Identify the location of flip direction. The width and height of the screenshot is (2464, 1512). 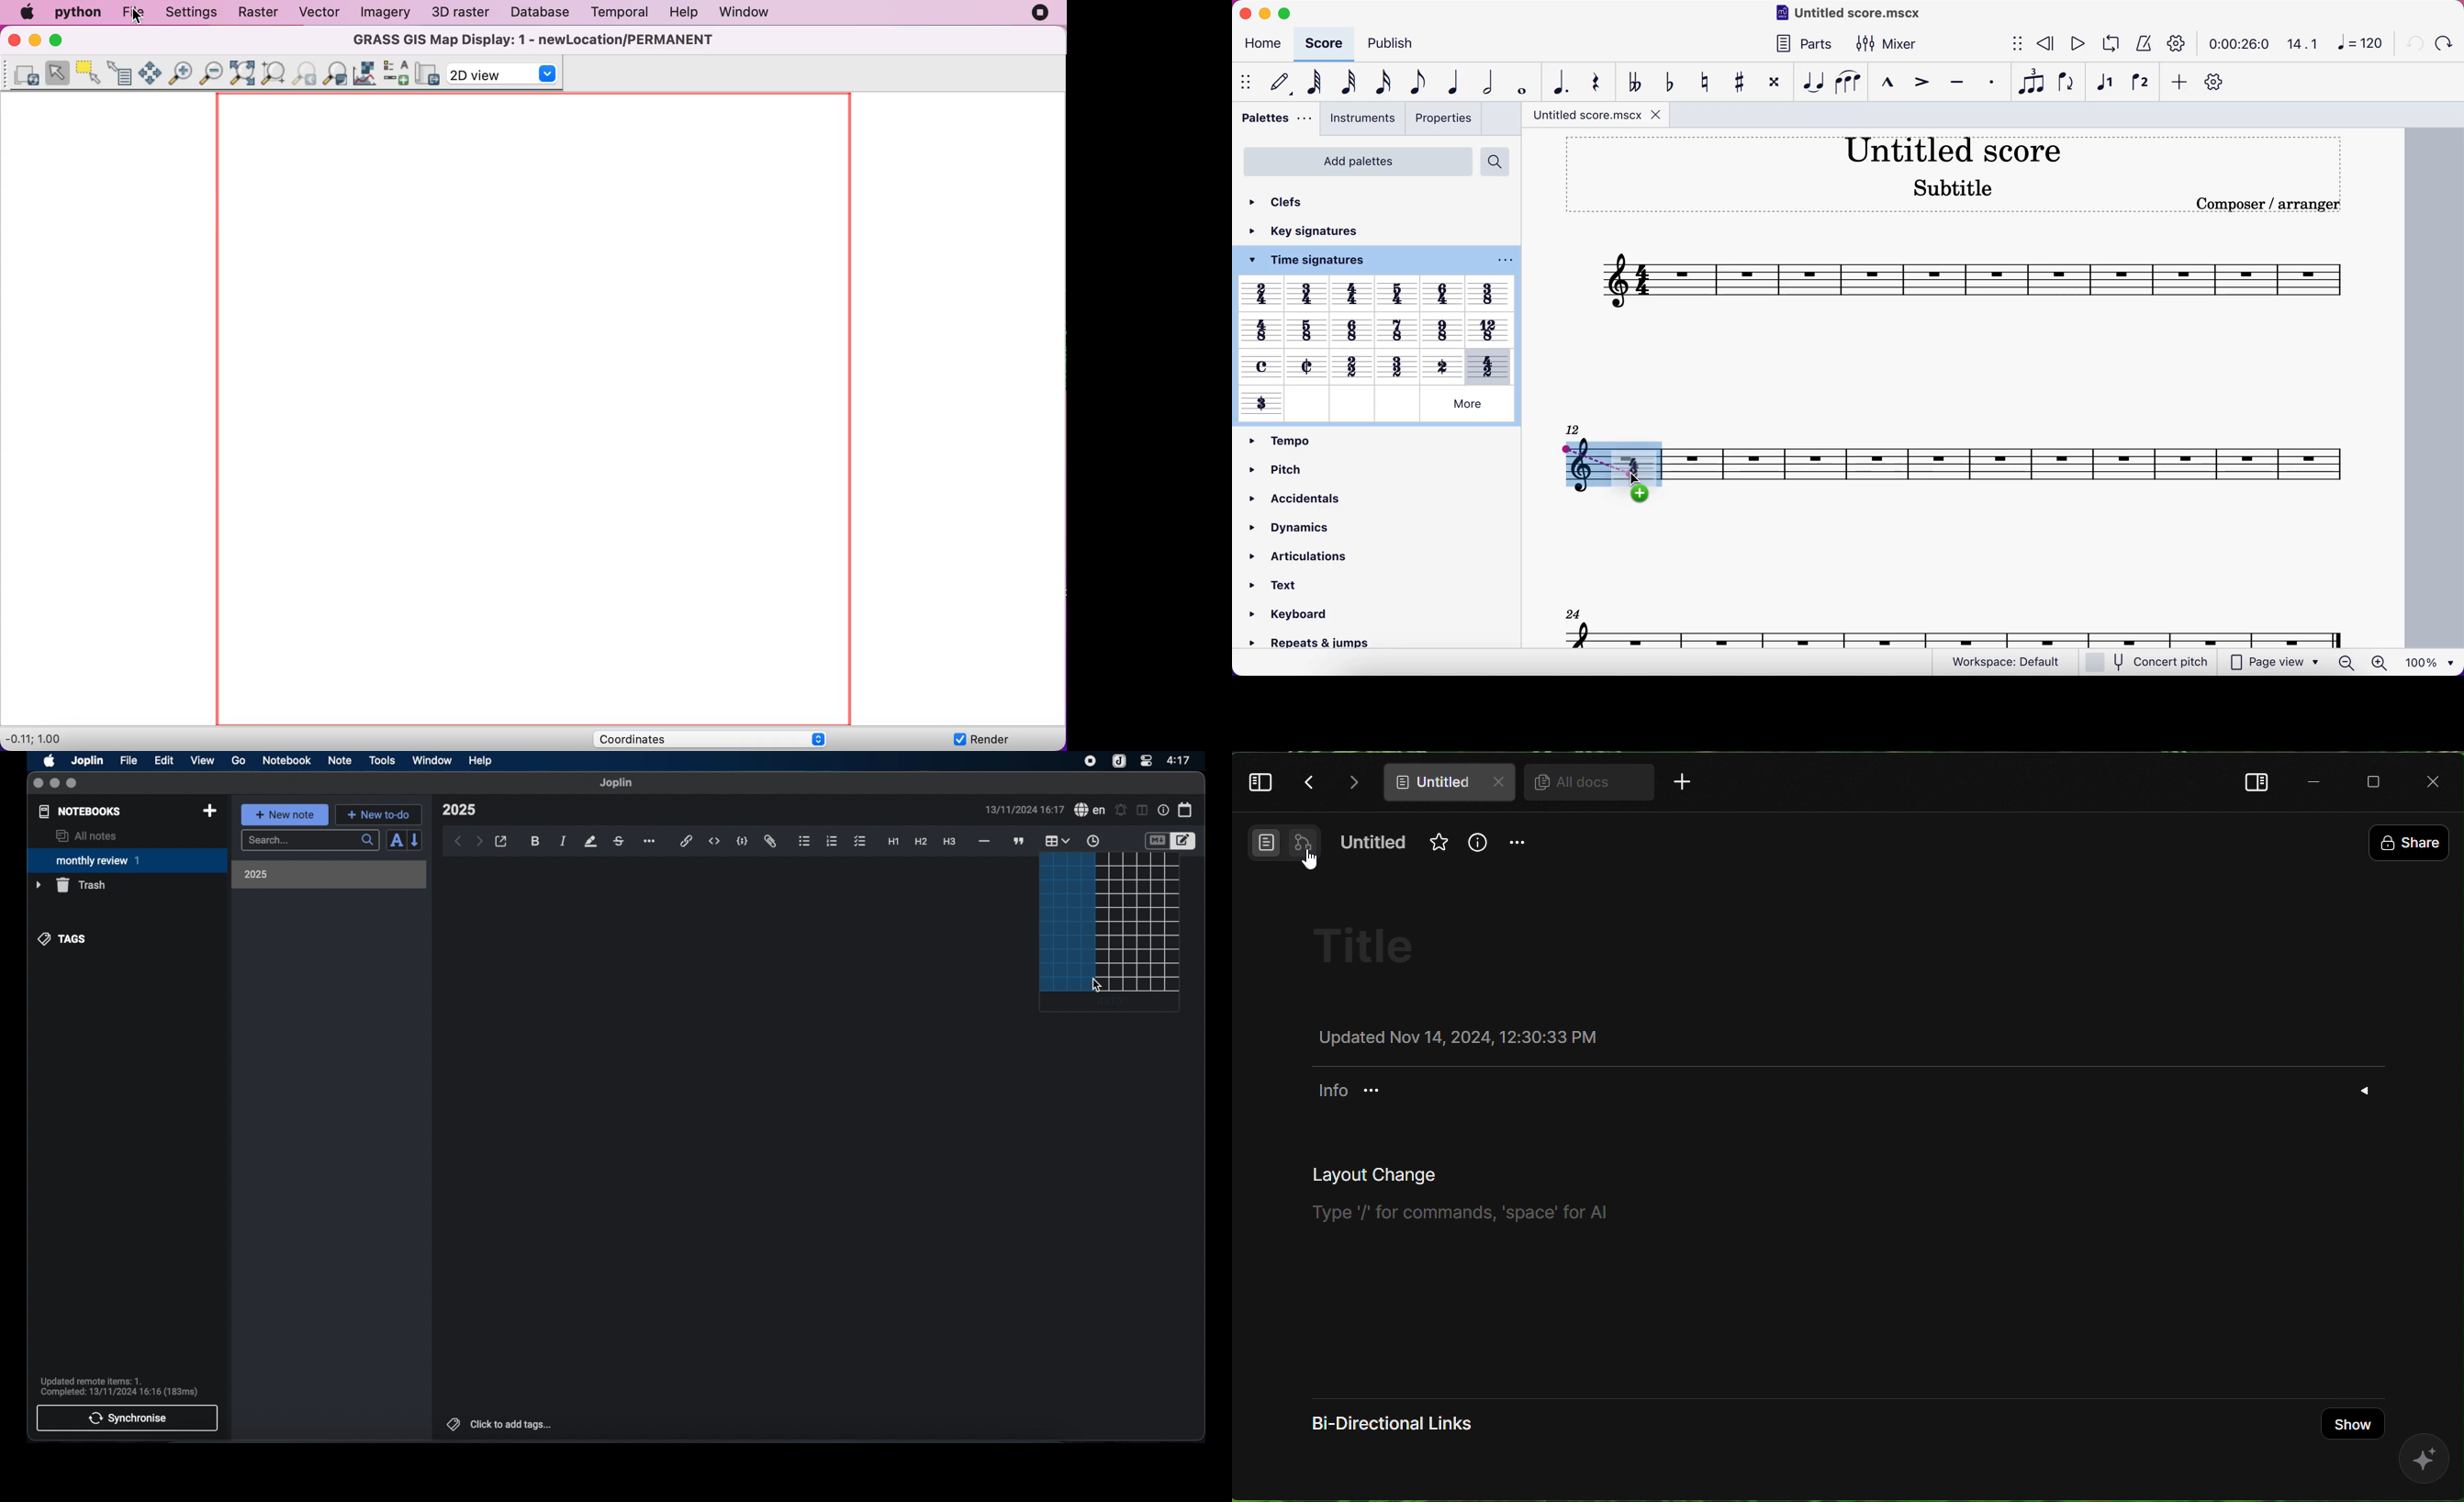
(2065, 82).